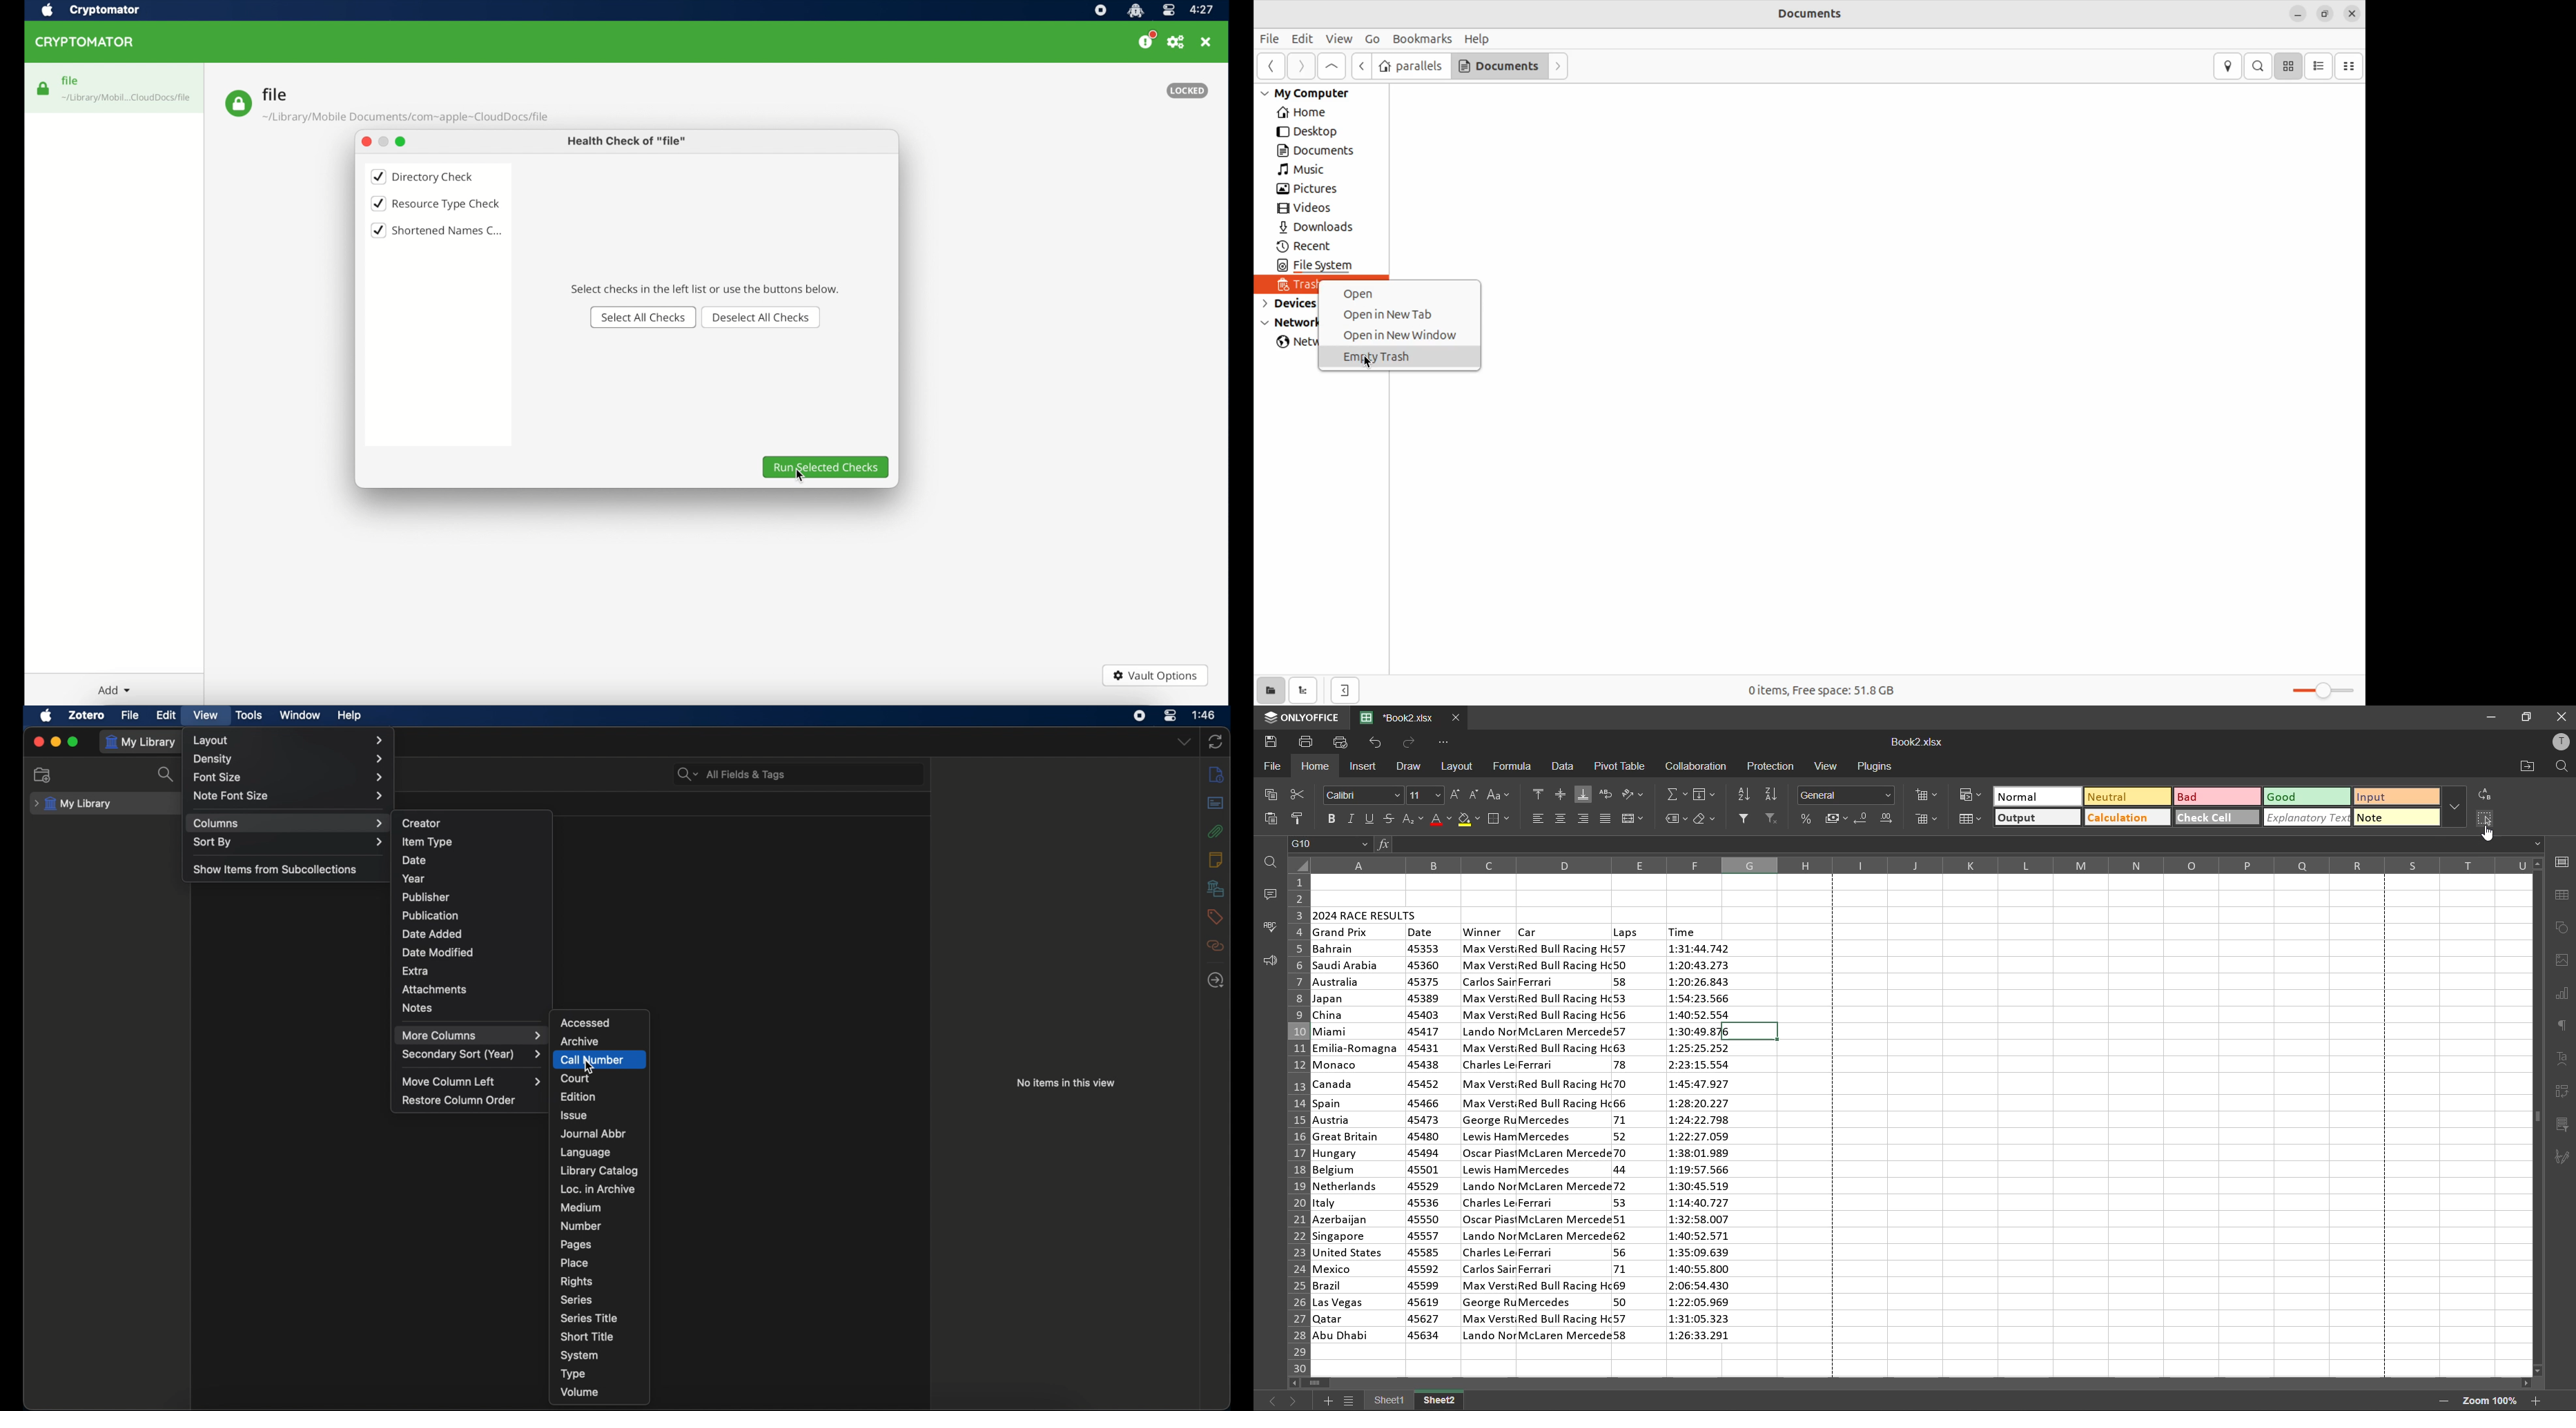 This screenshot has height=1428, width=2576. I want to click on paragraph, so click(2560, 1030).